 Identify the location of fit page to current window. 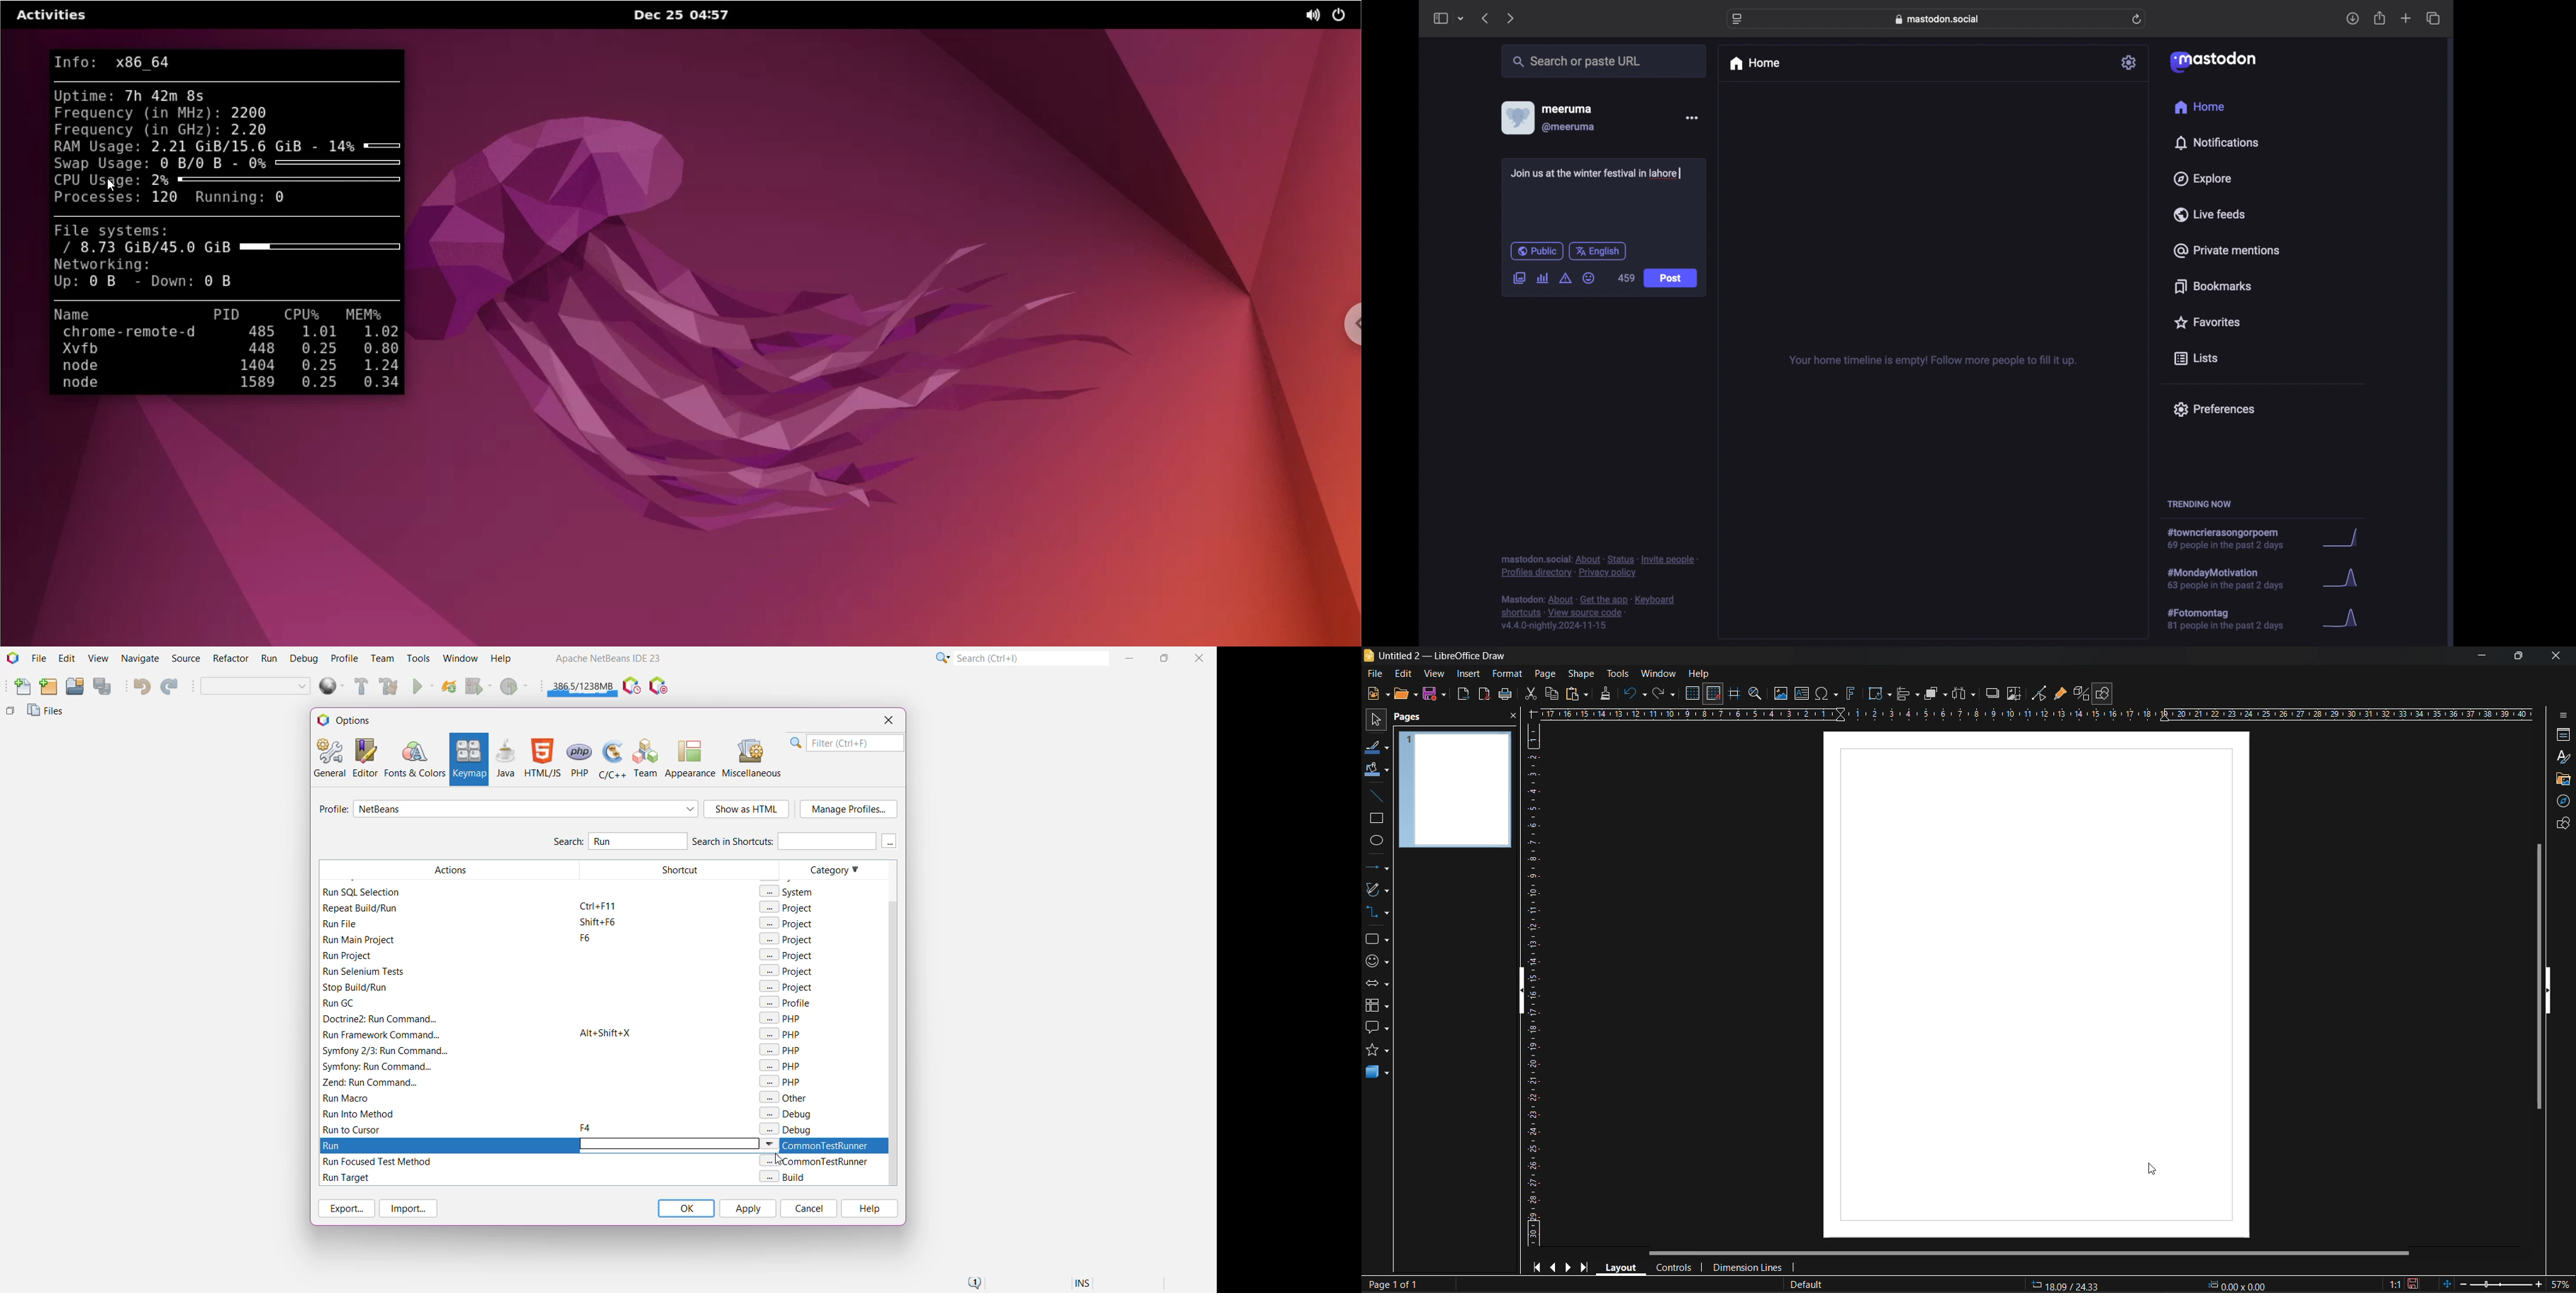
(2447, 1284).